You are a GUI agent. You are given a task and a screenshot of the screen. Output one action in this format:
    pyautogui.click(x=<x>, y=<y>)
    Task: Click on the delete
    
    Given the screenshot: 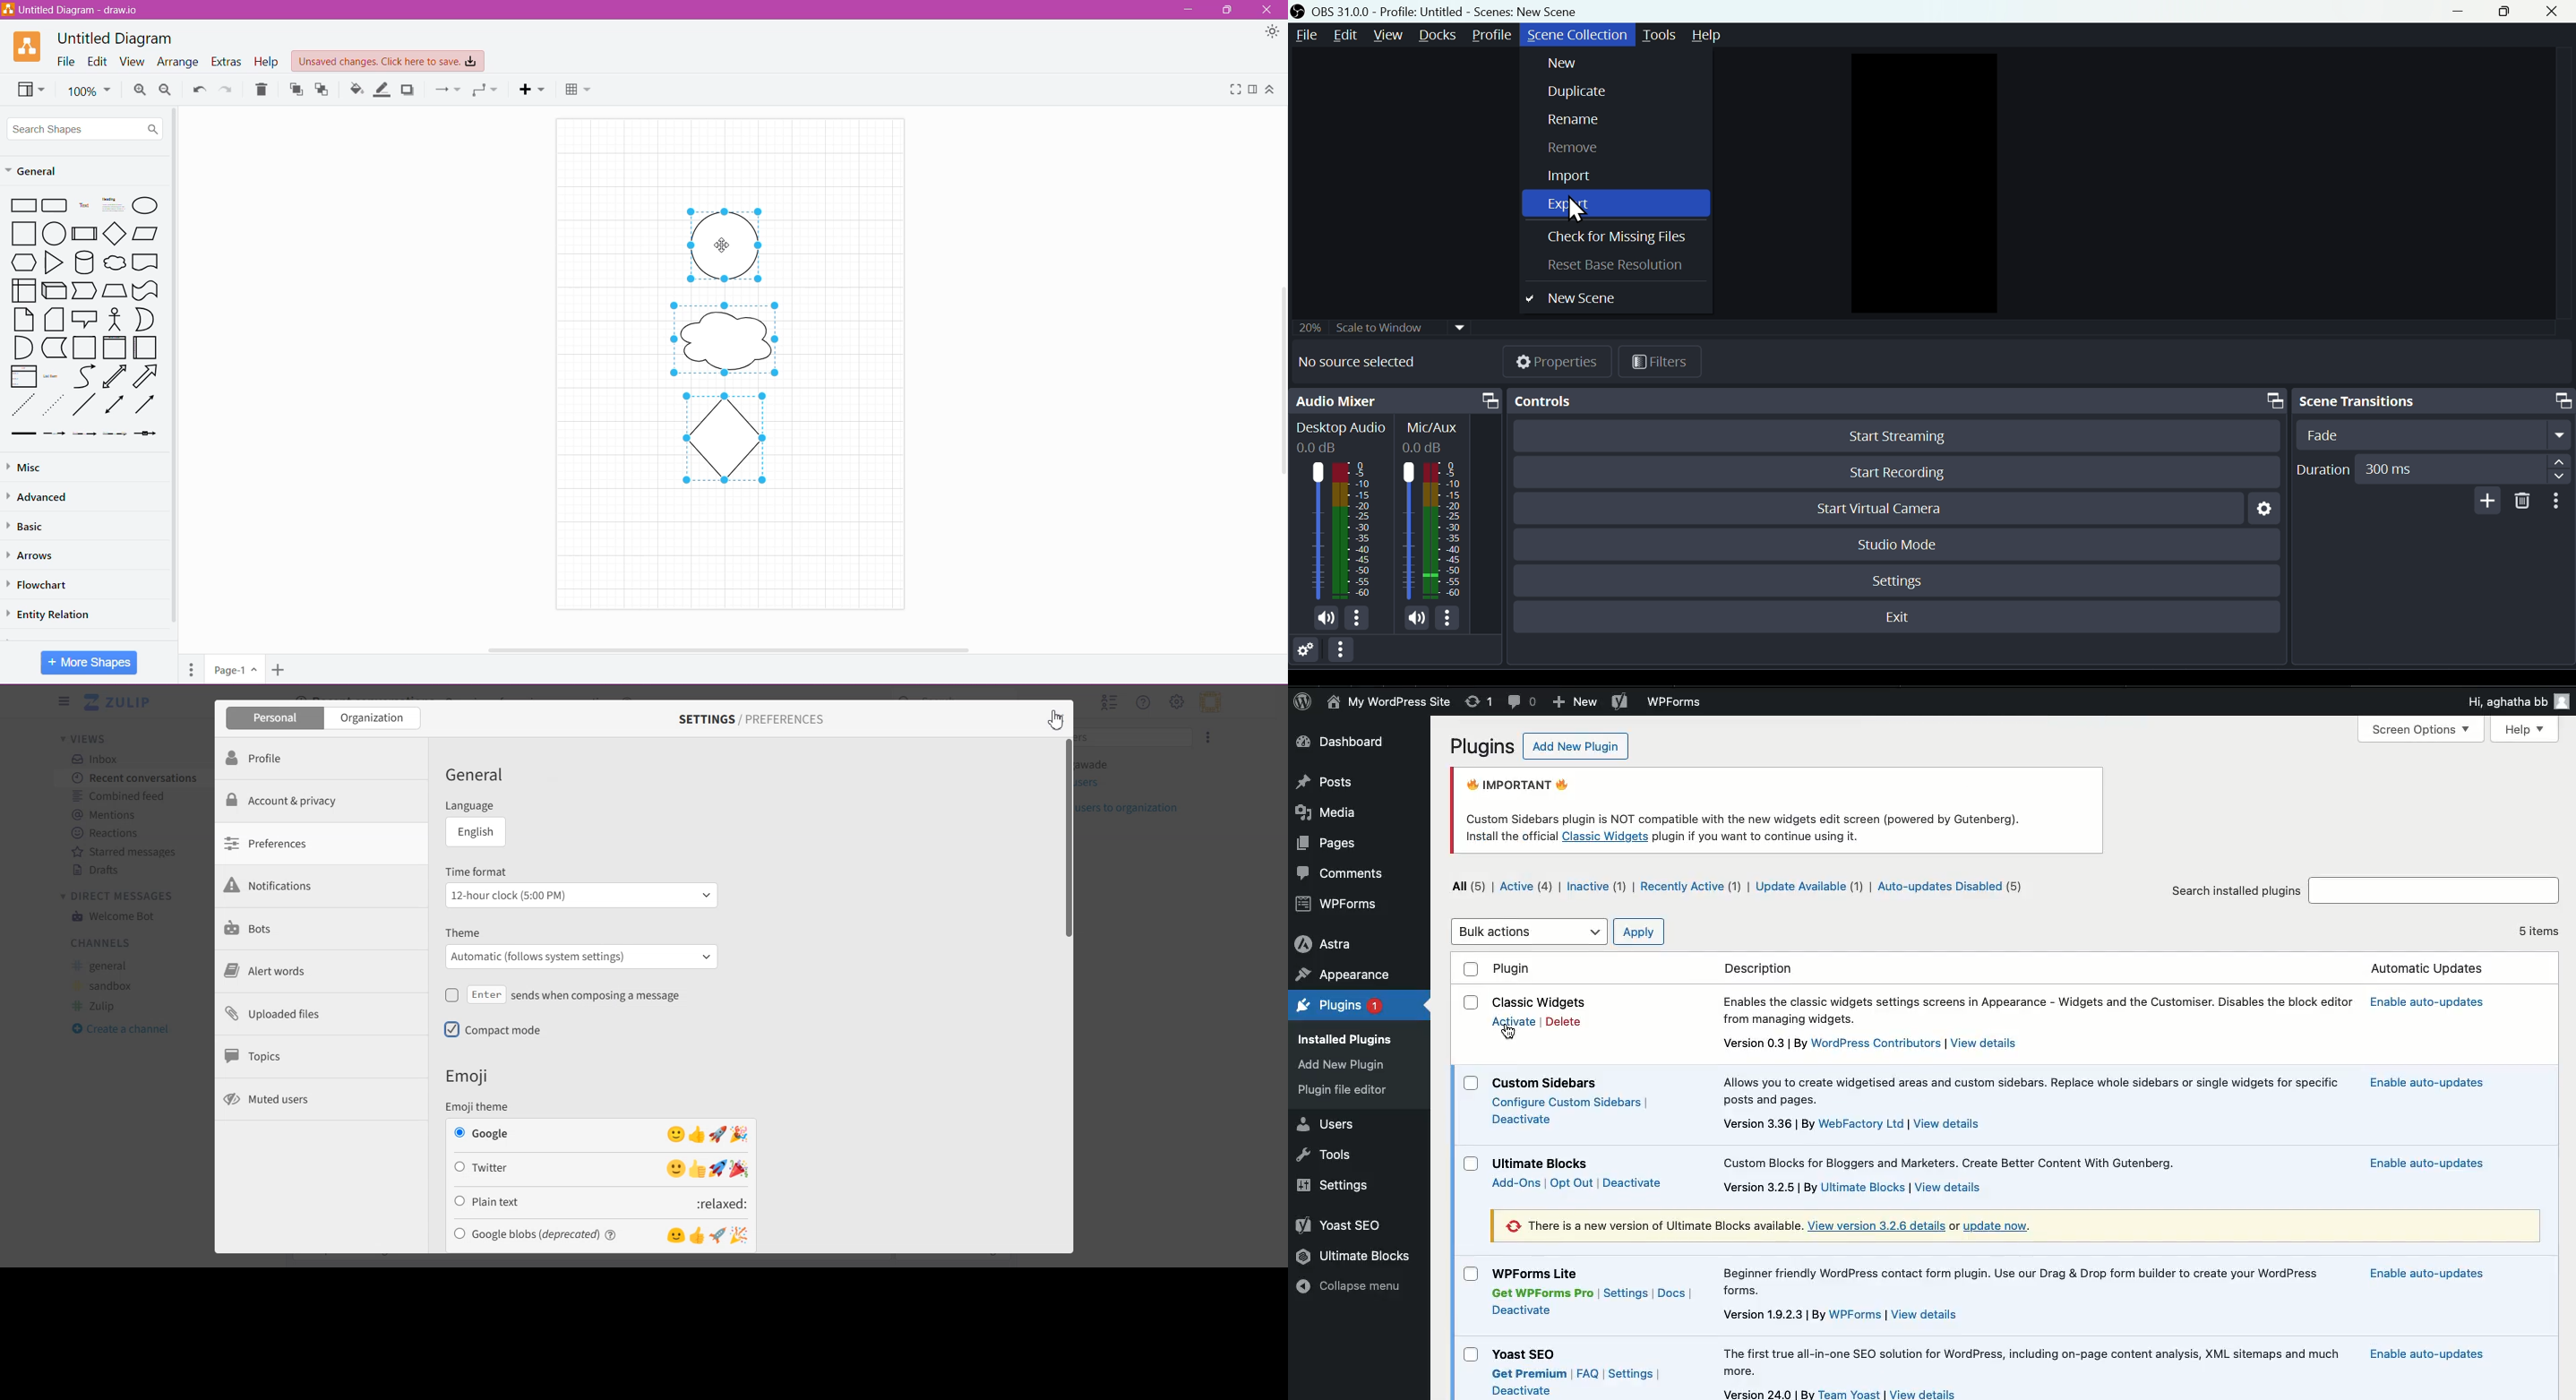 What is the action you would take?
    pyautogui.click(x=2523, y=502)
    